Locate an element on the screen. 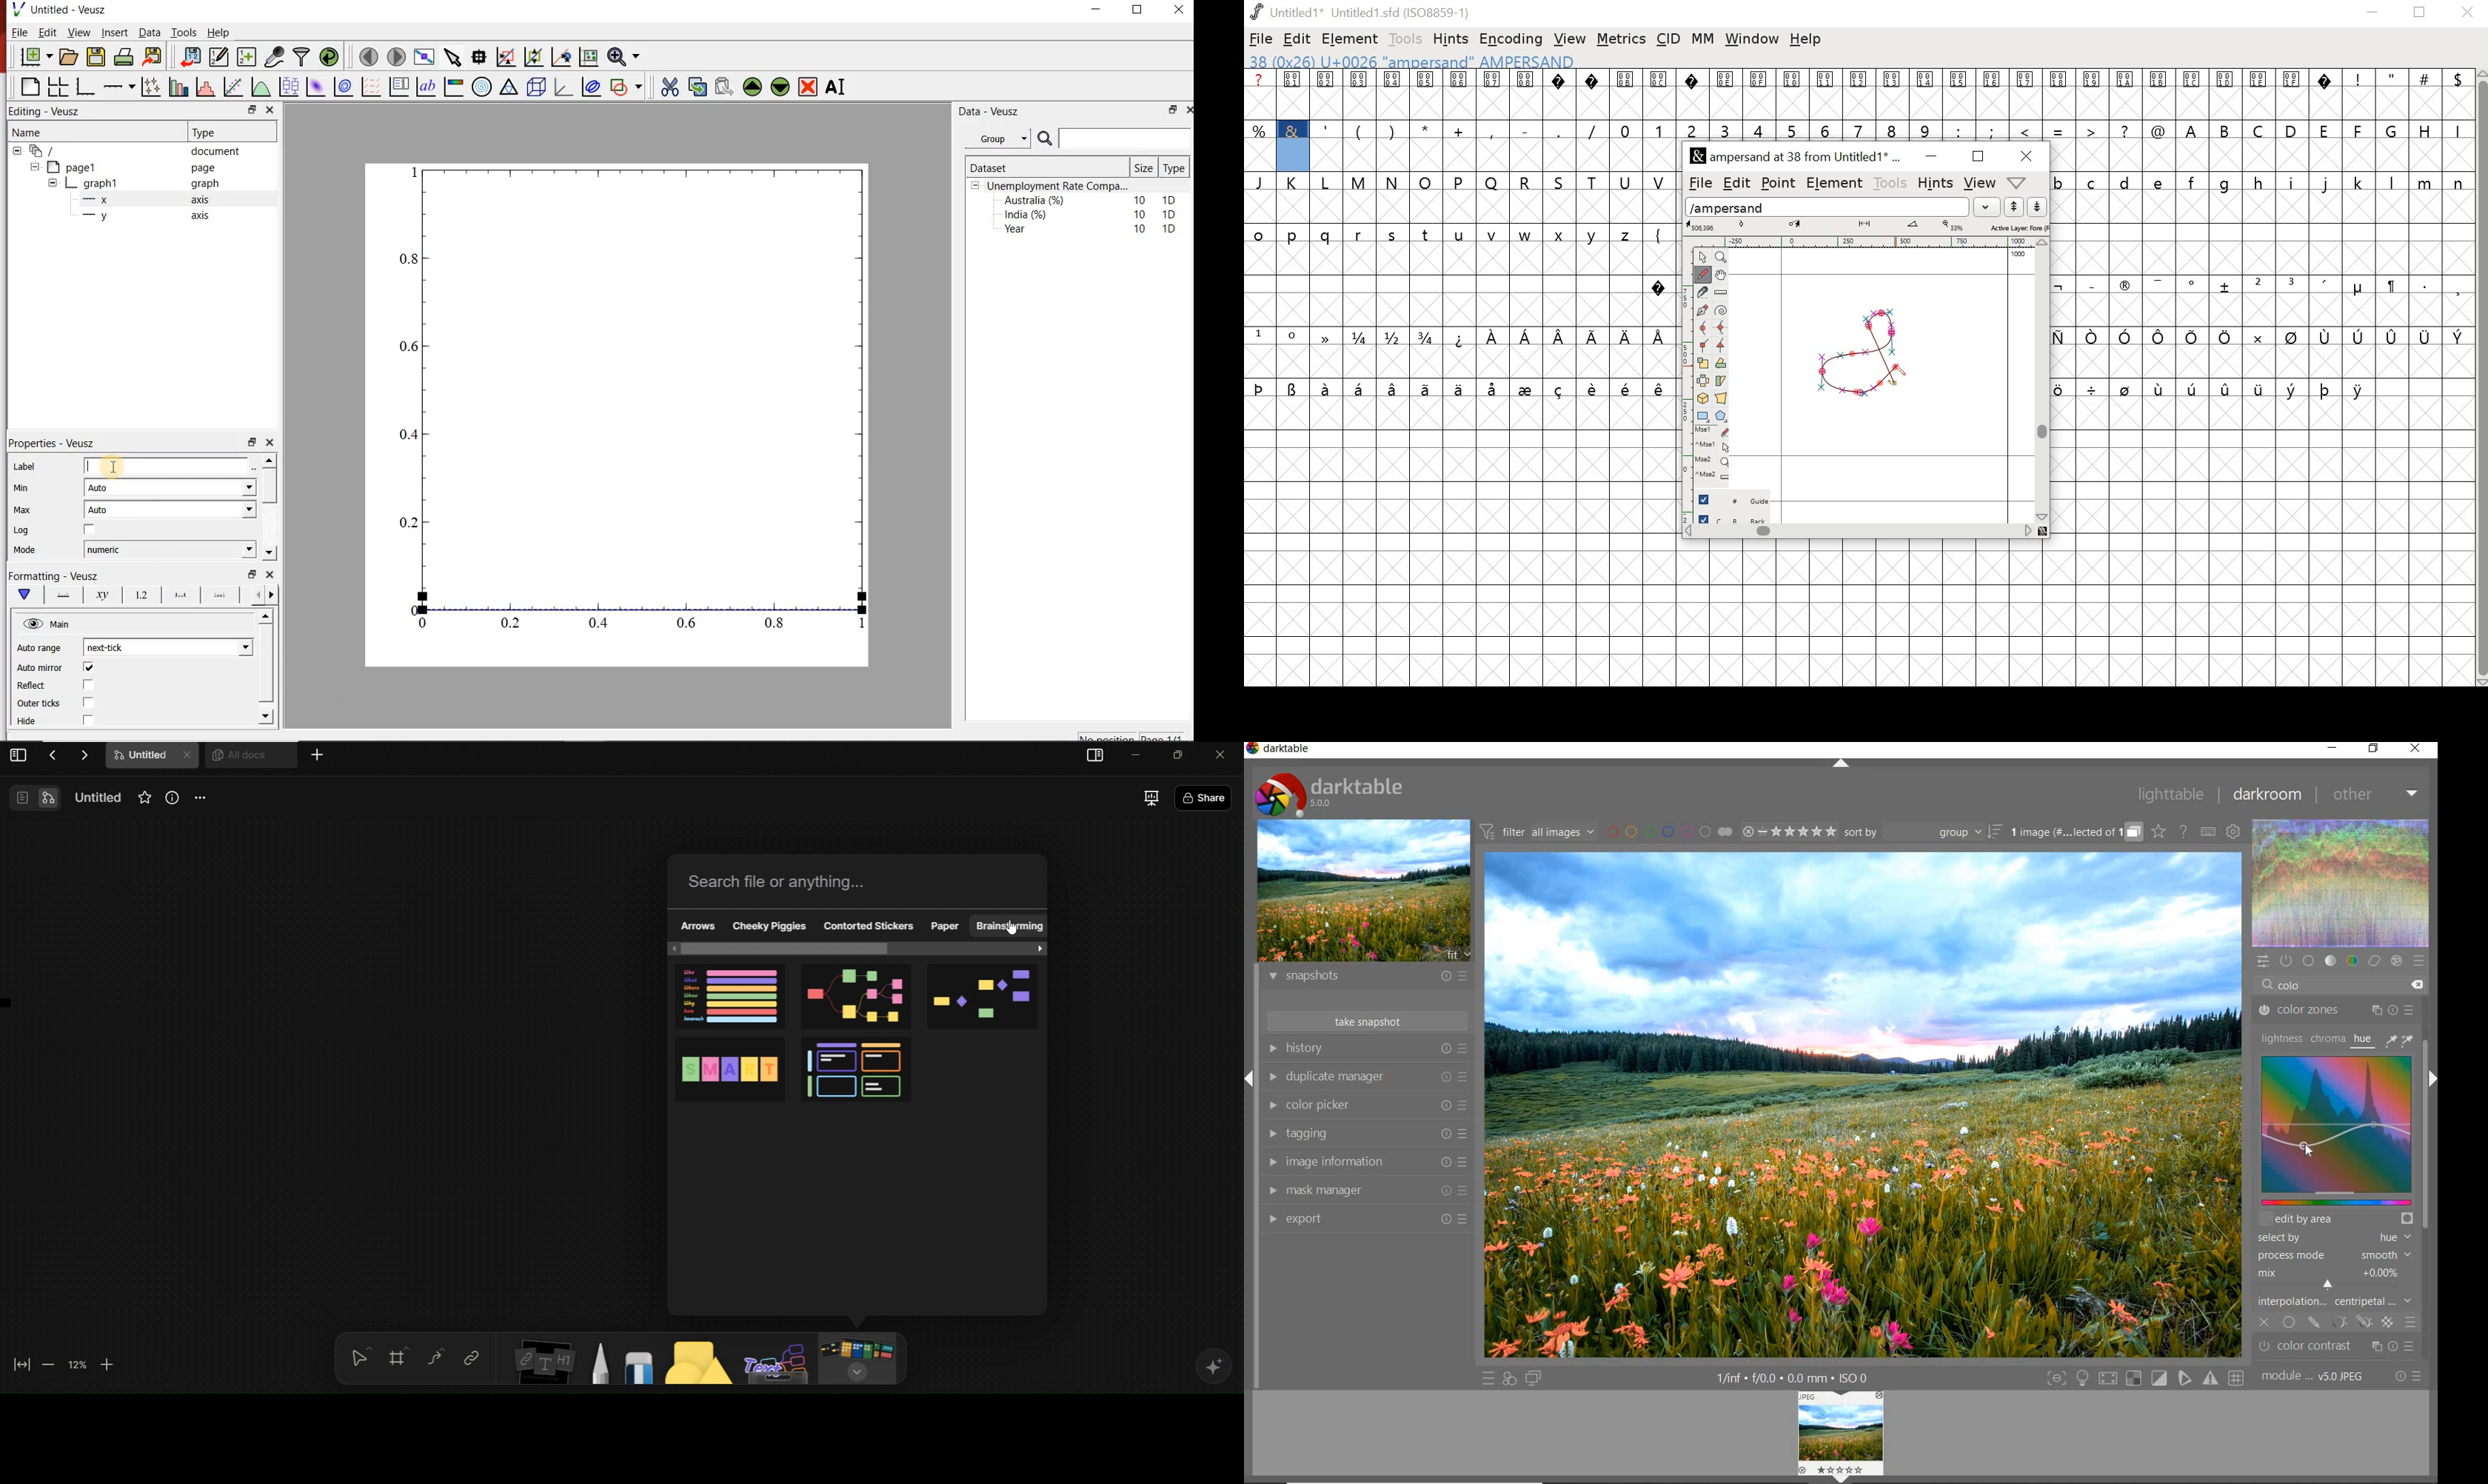 This screenshot has width=2492, height=1484. move to previous page is located at coordinates (370, 55).